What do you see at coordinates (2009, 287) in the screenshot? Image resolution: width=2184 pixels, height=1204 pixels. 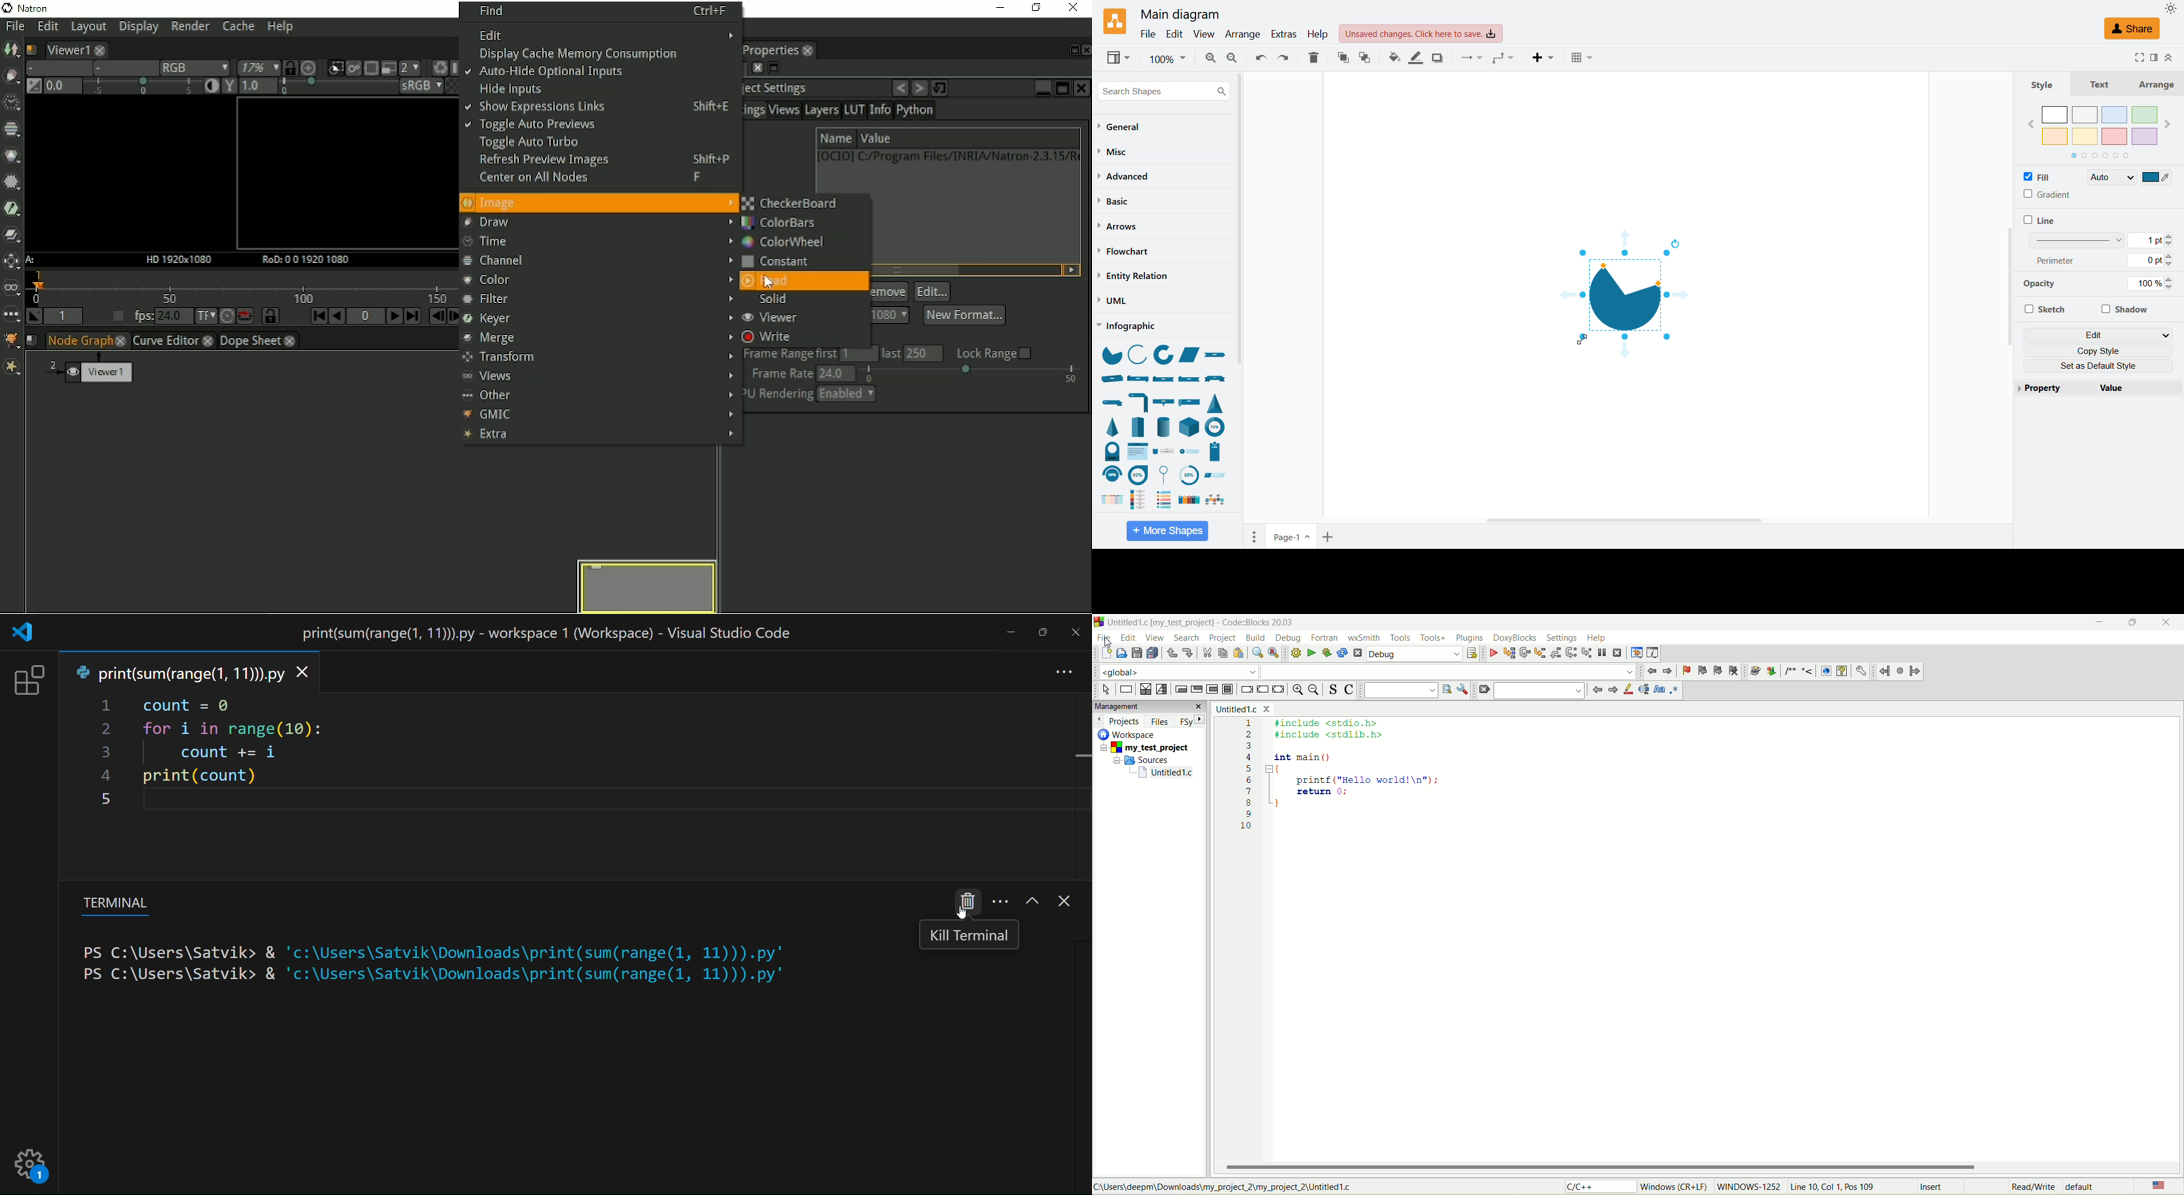 I see `Vertical scrollbar` at bounding box center [2009, 287].